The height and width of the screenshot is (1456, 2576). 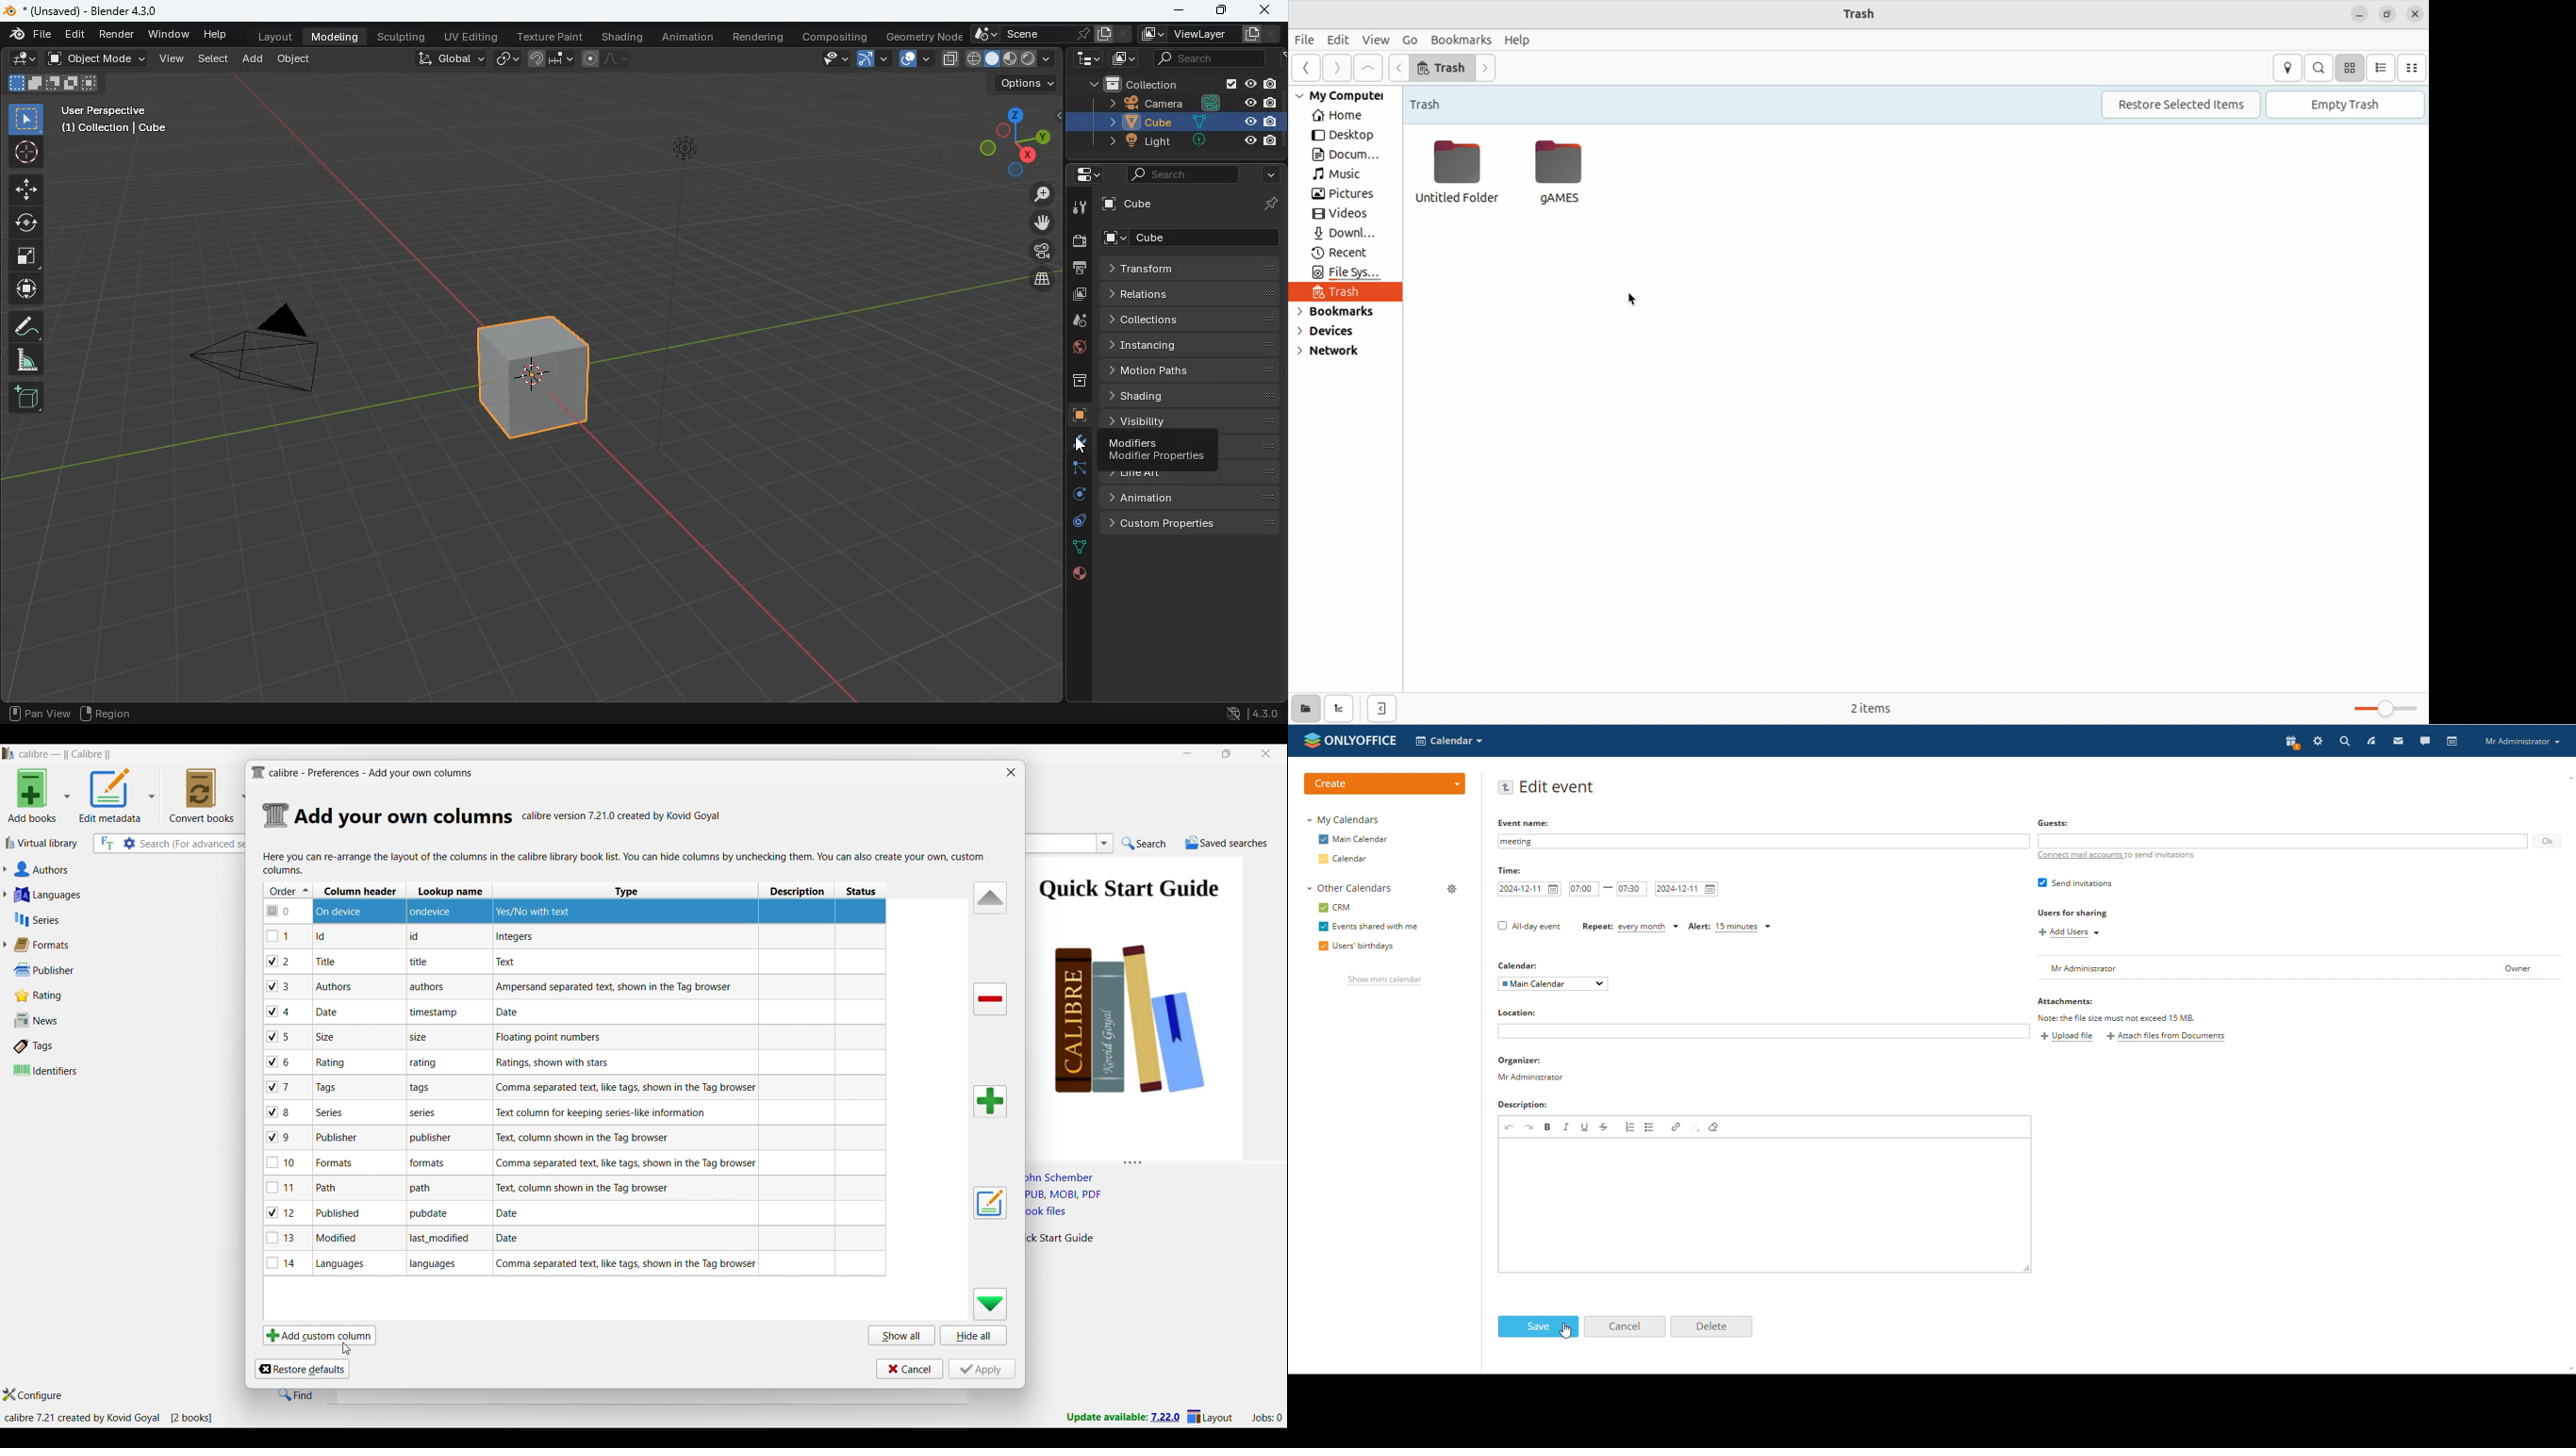 I want to click on checkbox - 0, so click(x=280, y=910).